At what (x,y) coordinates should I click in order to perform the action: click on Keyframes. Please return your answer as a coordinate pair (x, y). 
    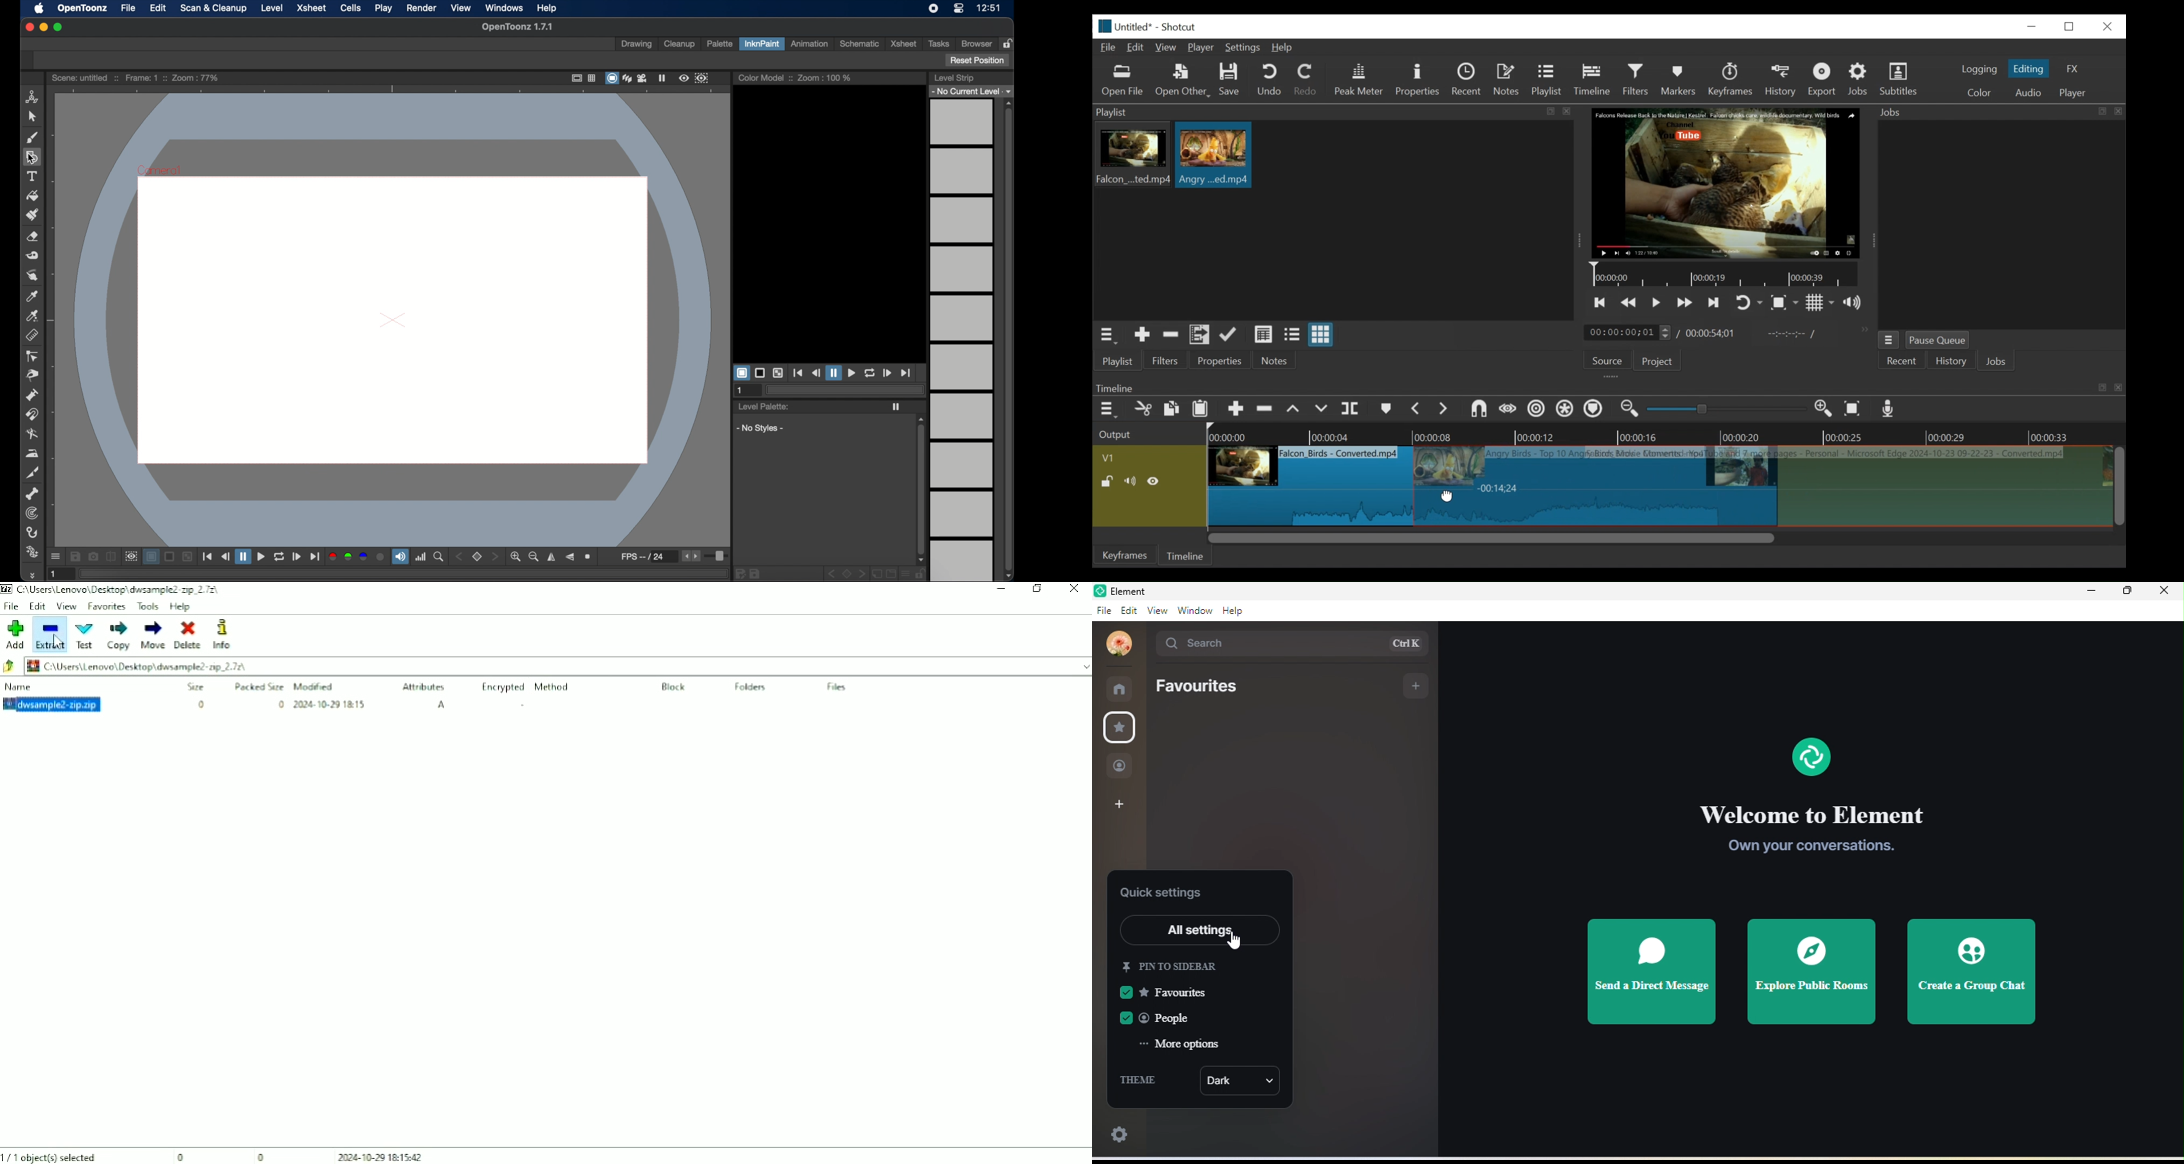
    Looking at the image, I should click on (1126, 555).